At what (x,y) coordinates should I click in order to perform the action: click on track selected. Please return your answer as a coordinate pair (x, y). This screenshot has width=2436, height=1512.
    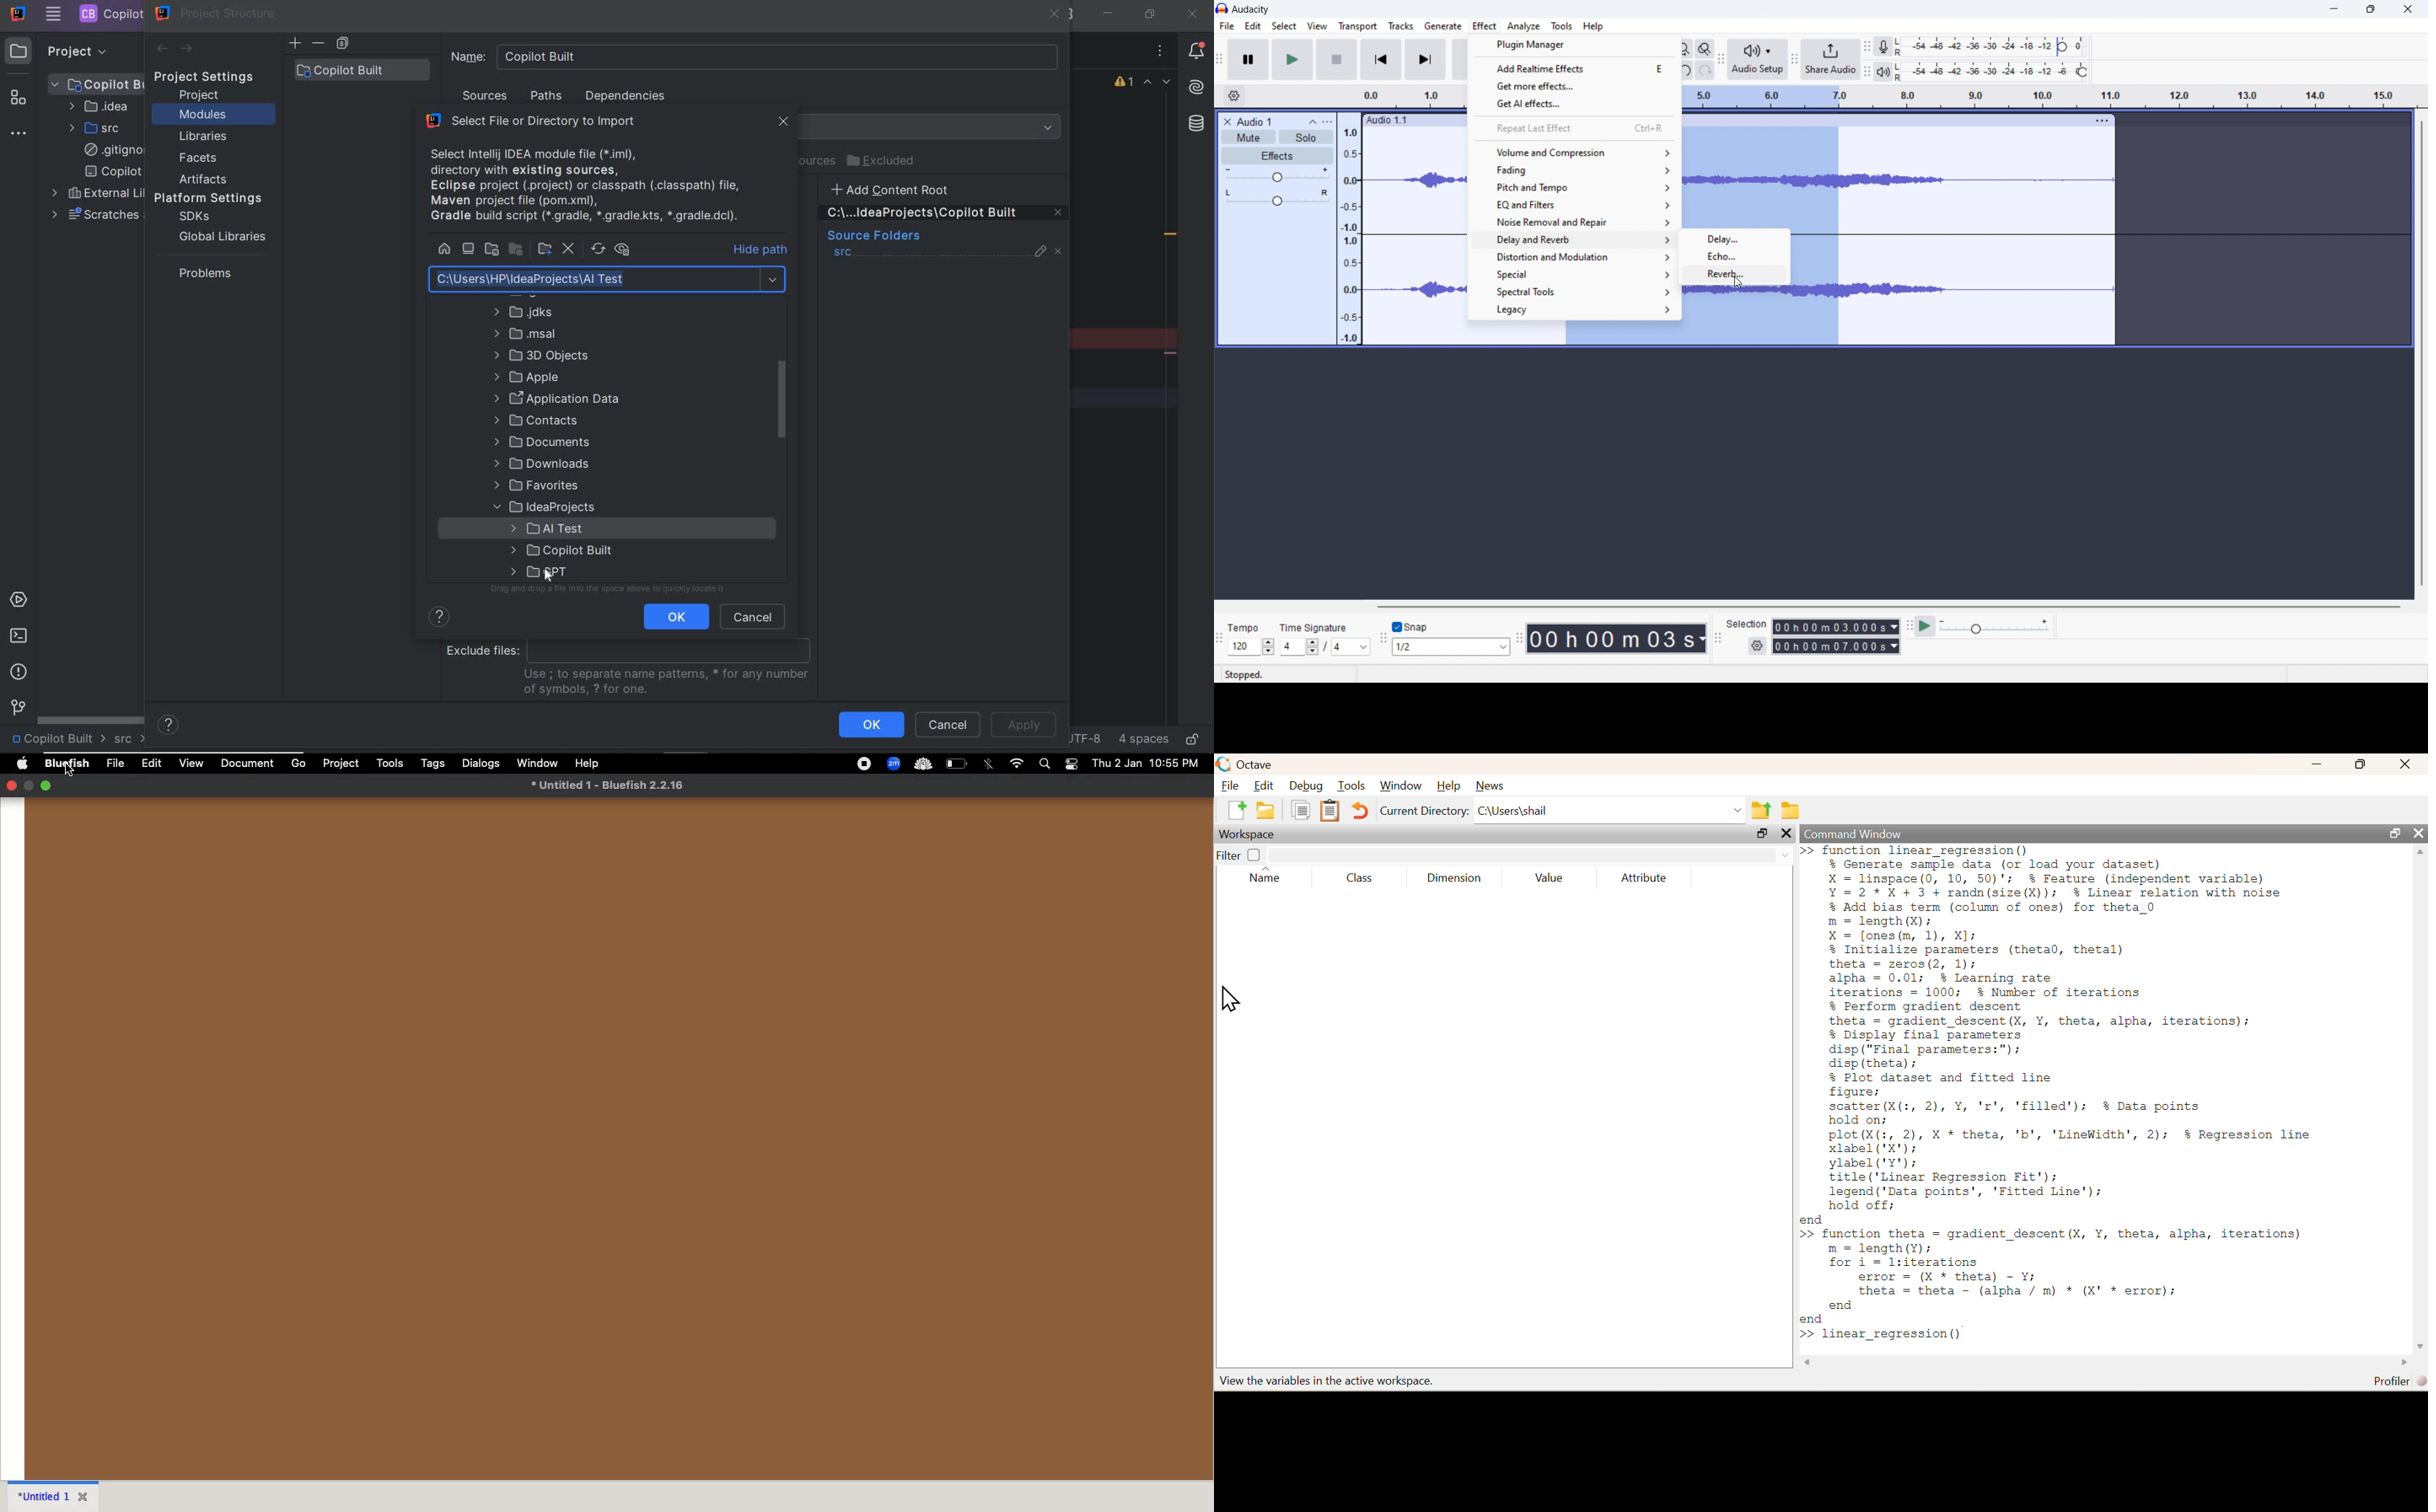
    Looking at the image, I should click on (1980, 235).